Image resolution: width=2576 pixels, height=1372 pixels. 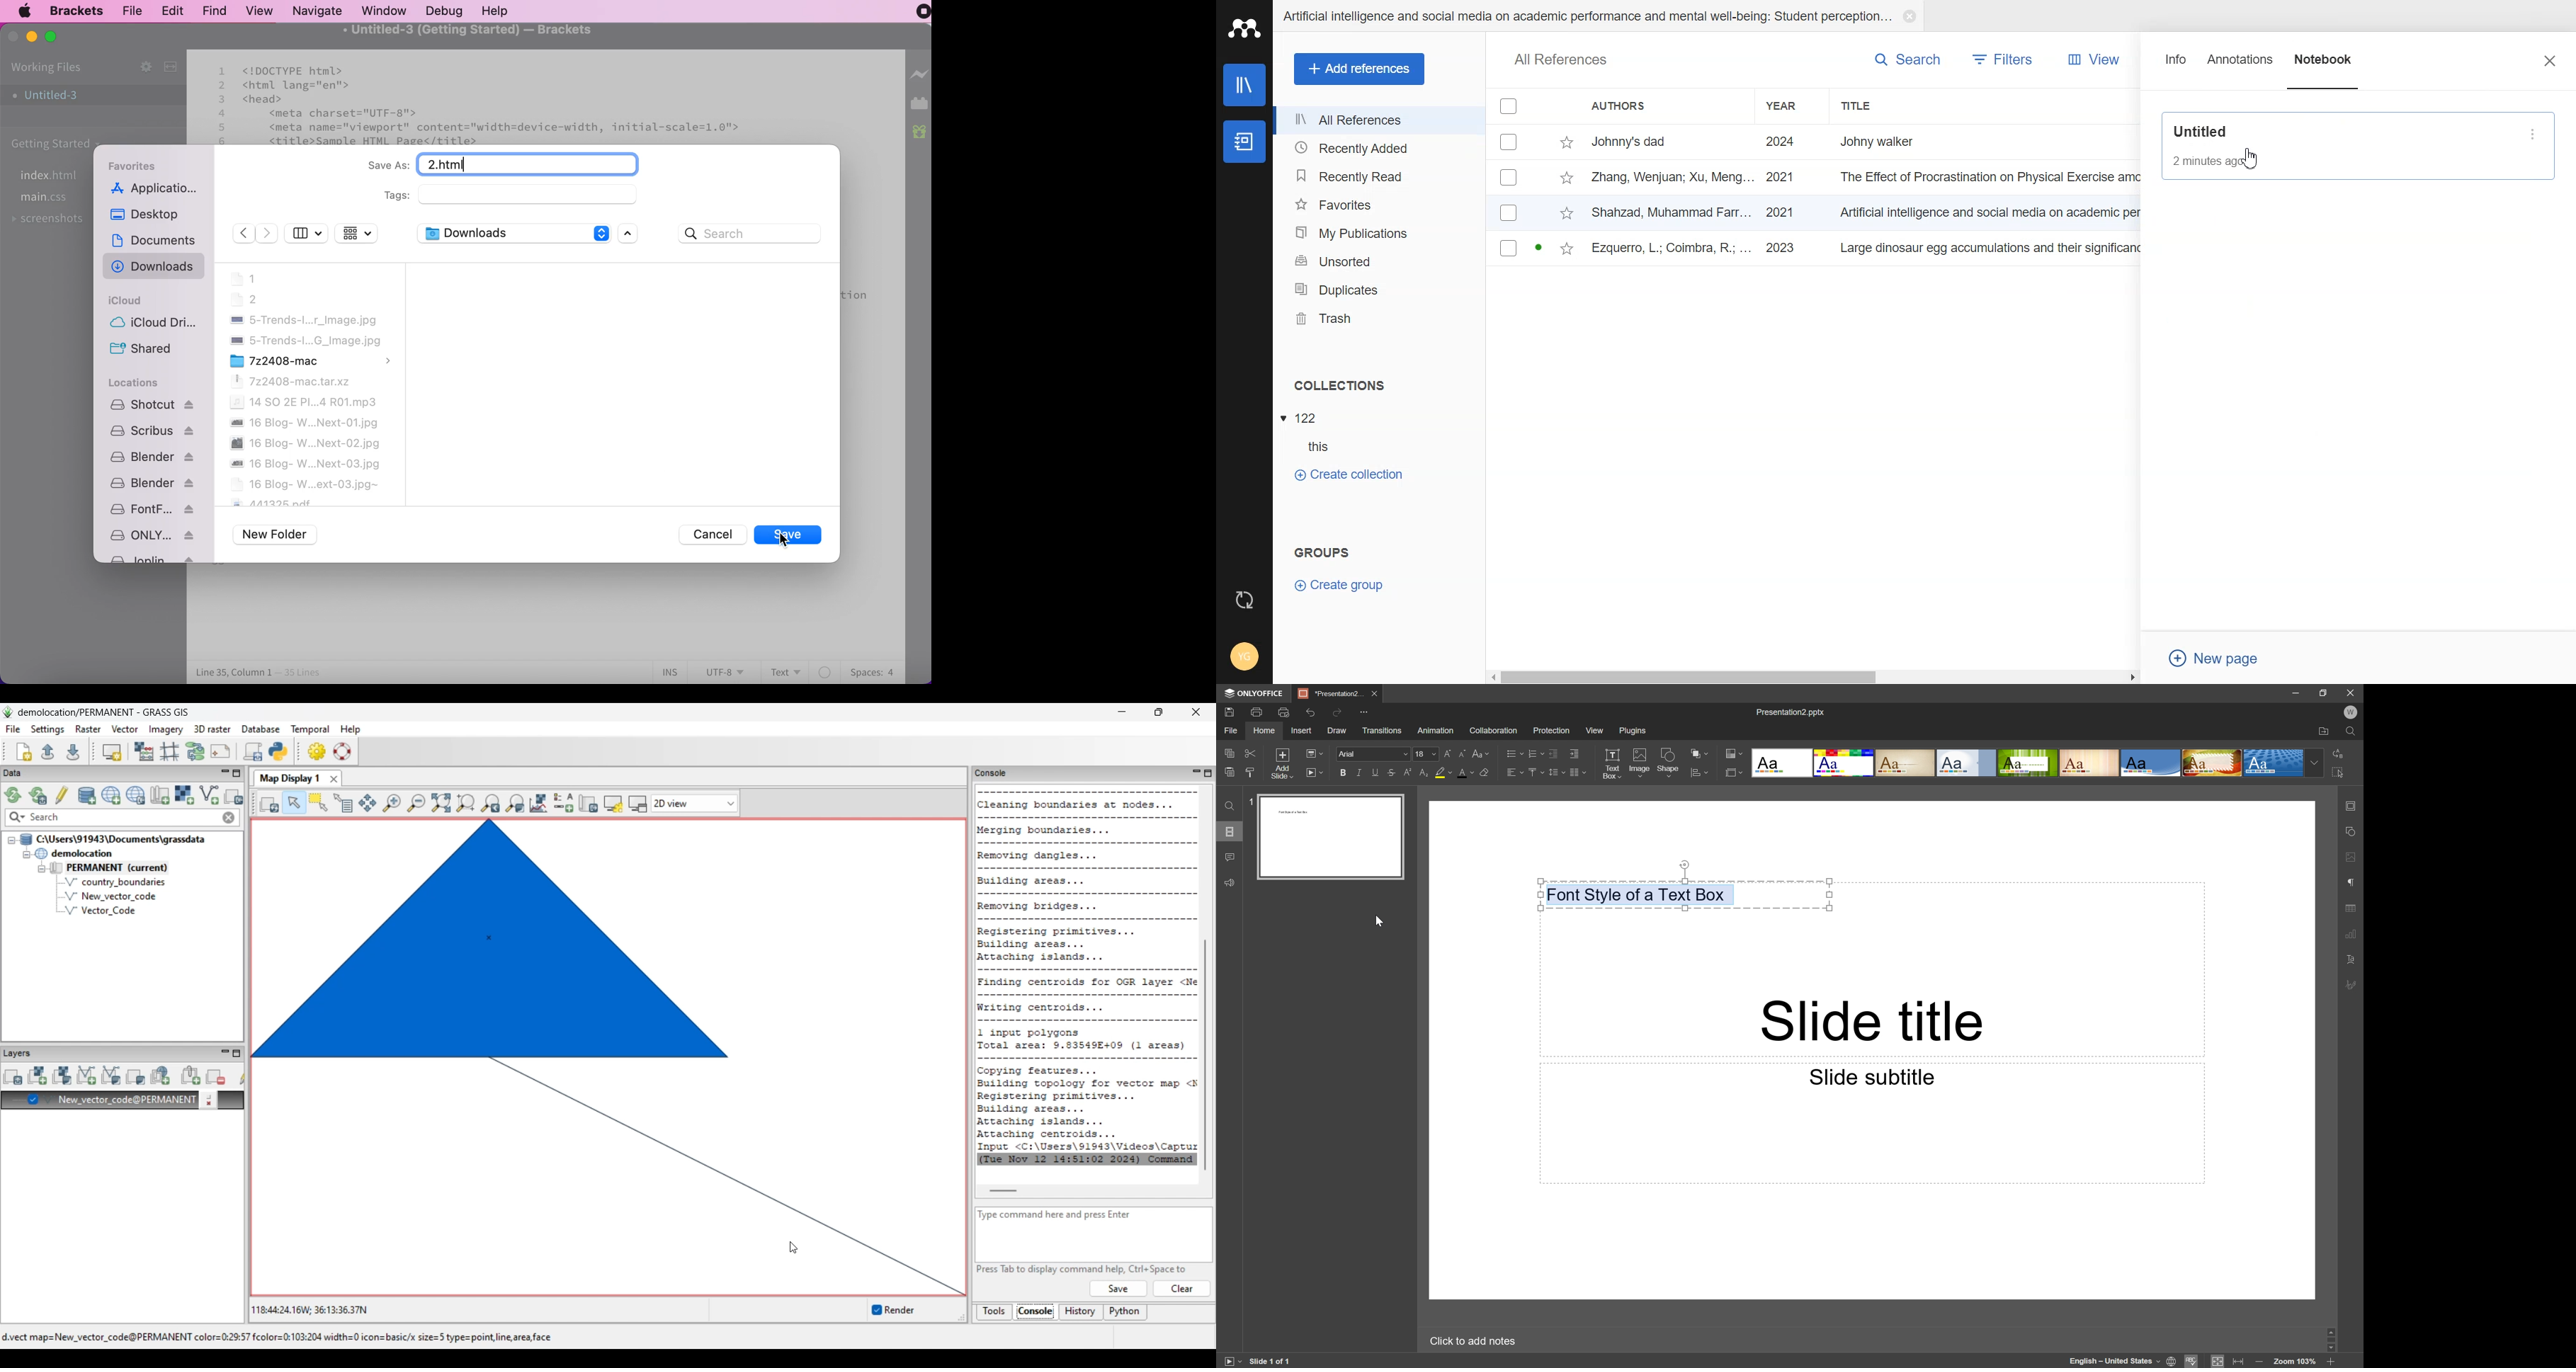 I want to click on Duplicates, so click(x=1378, y=290).